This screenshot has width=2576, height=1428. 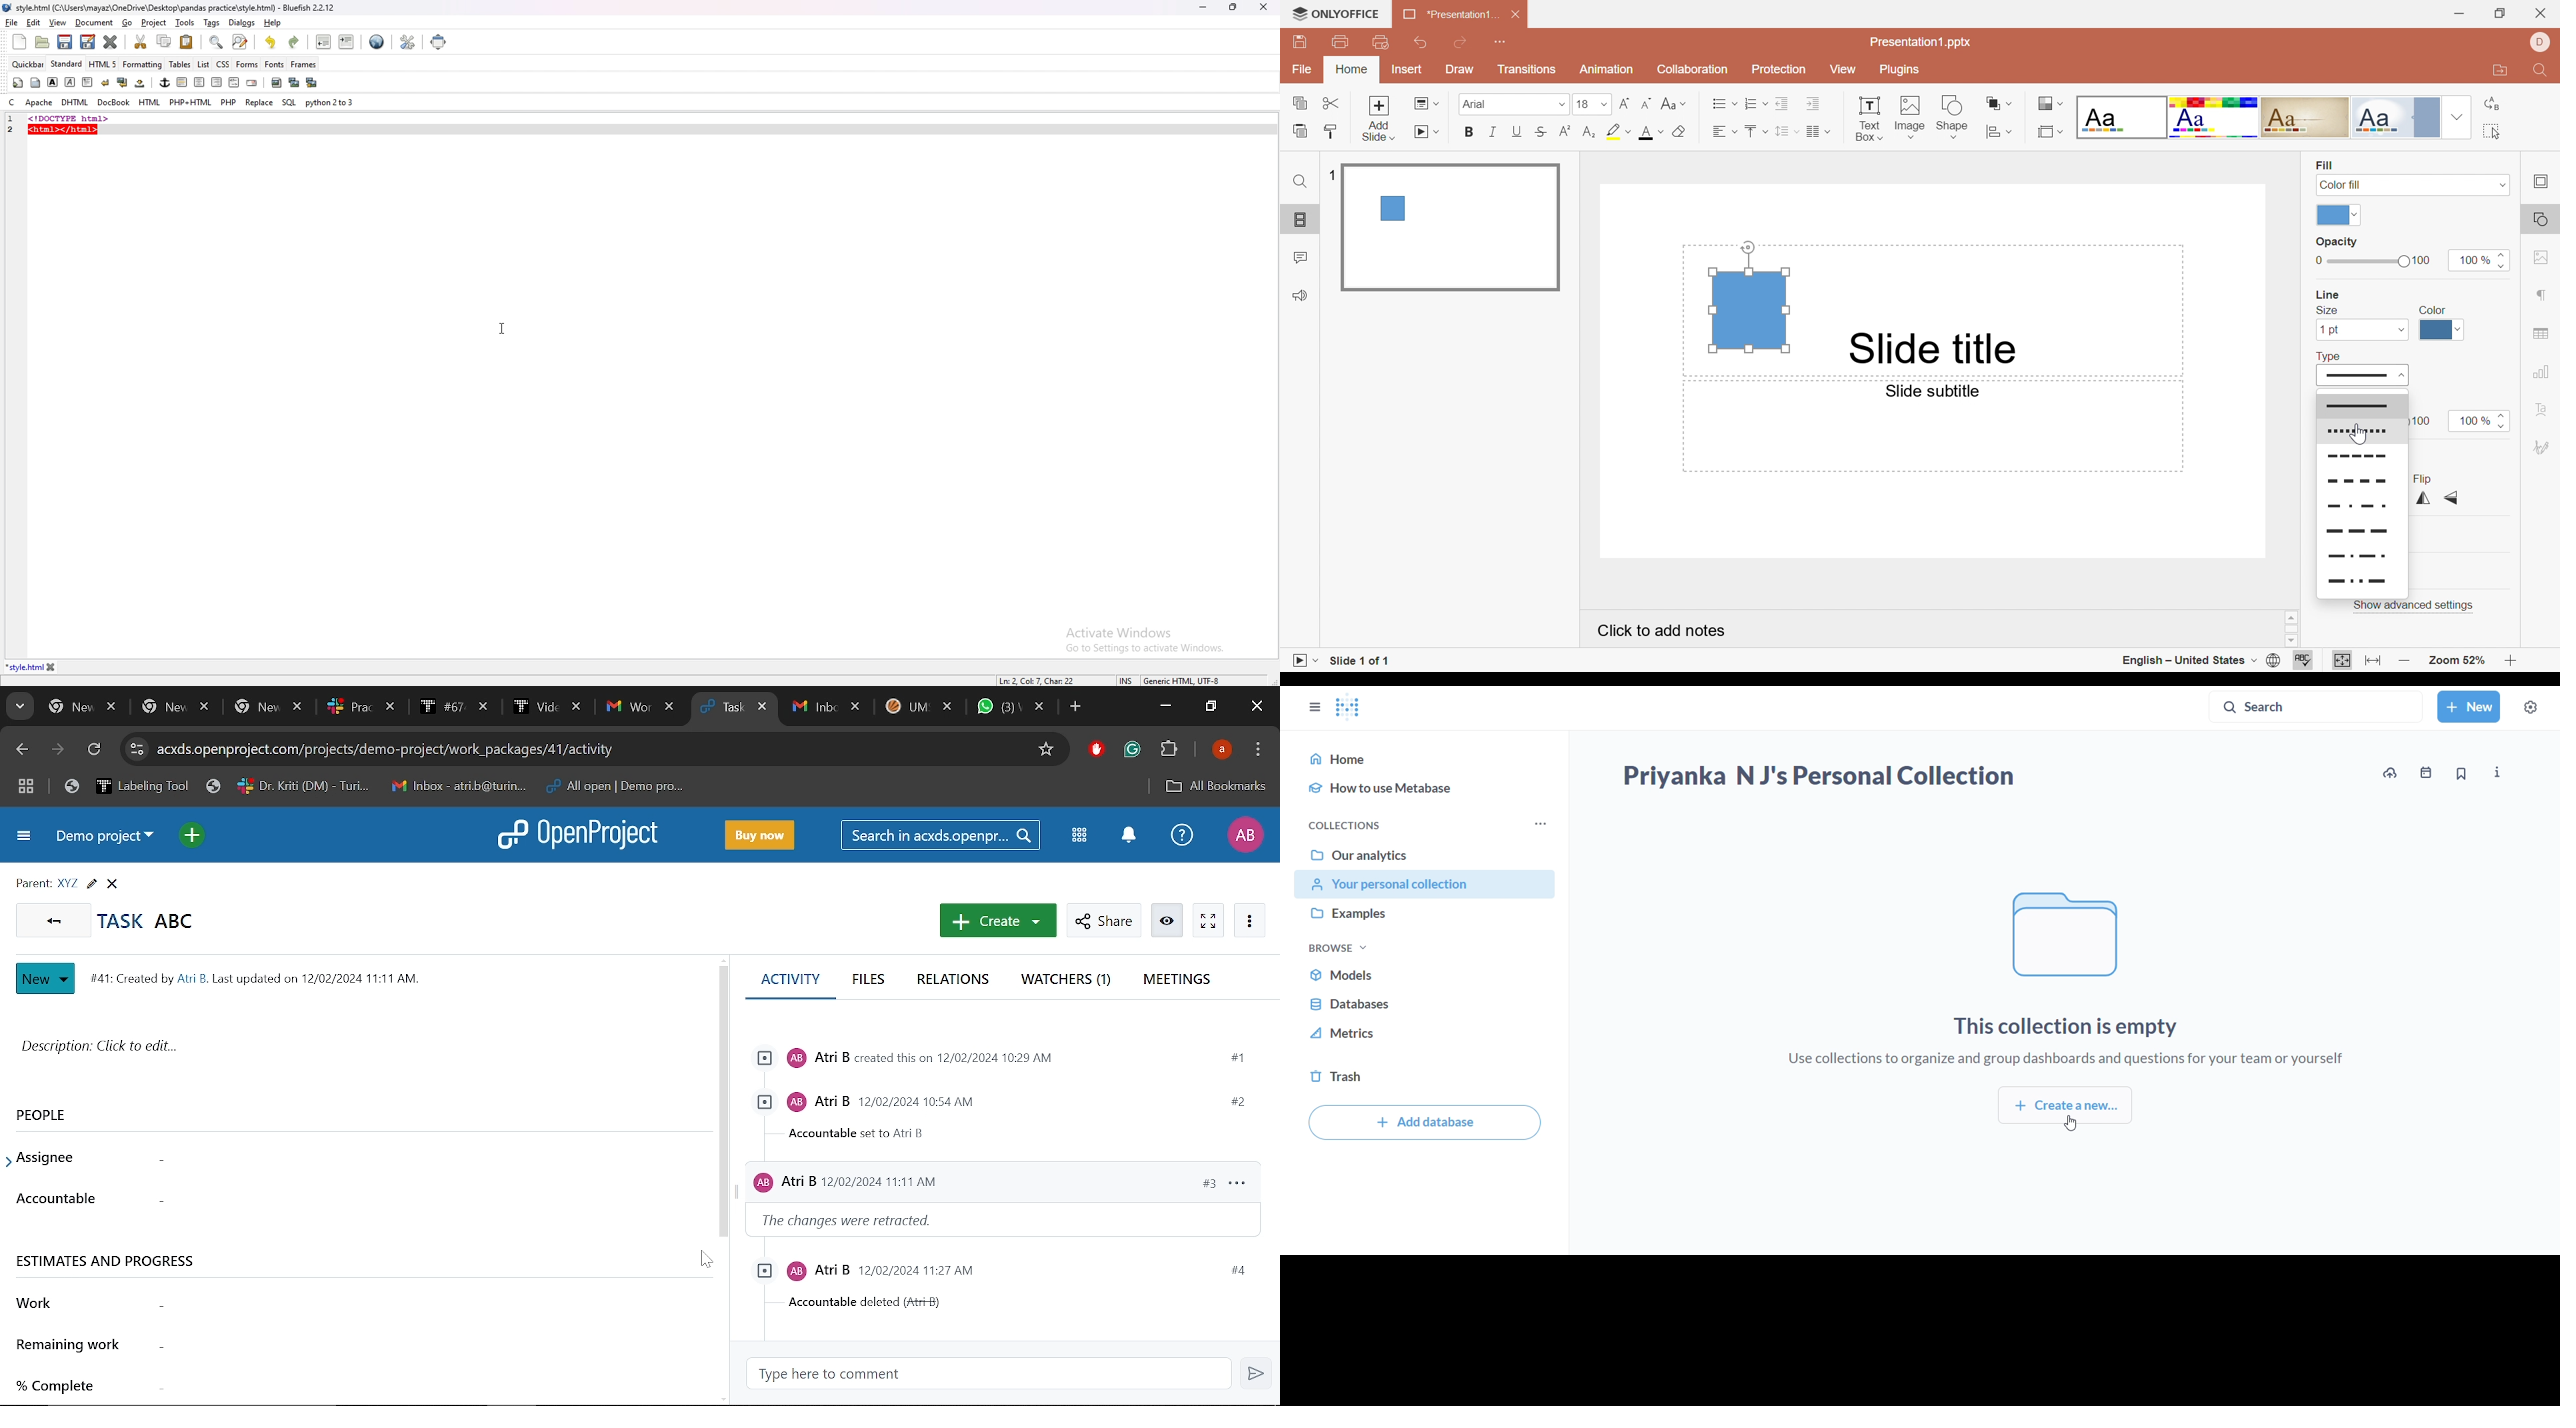 I want to click on Zoom in, so click(x=2510, y=659).